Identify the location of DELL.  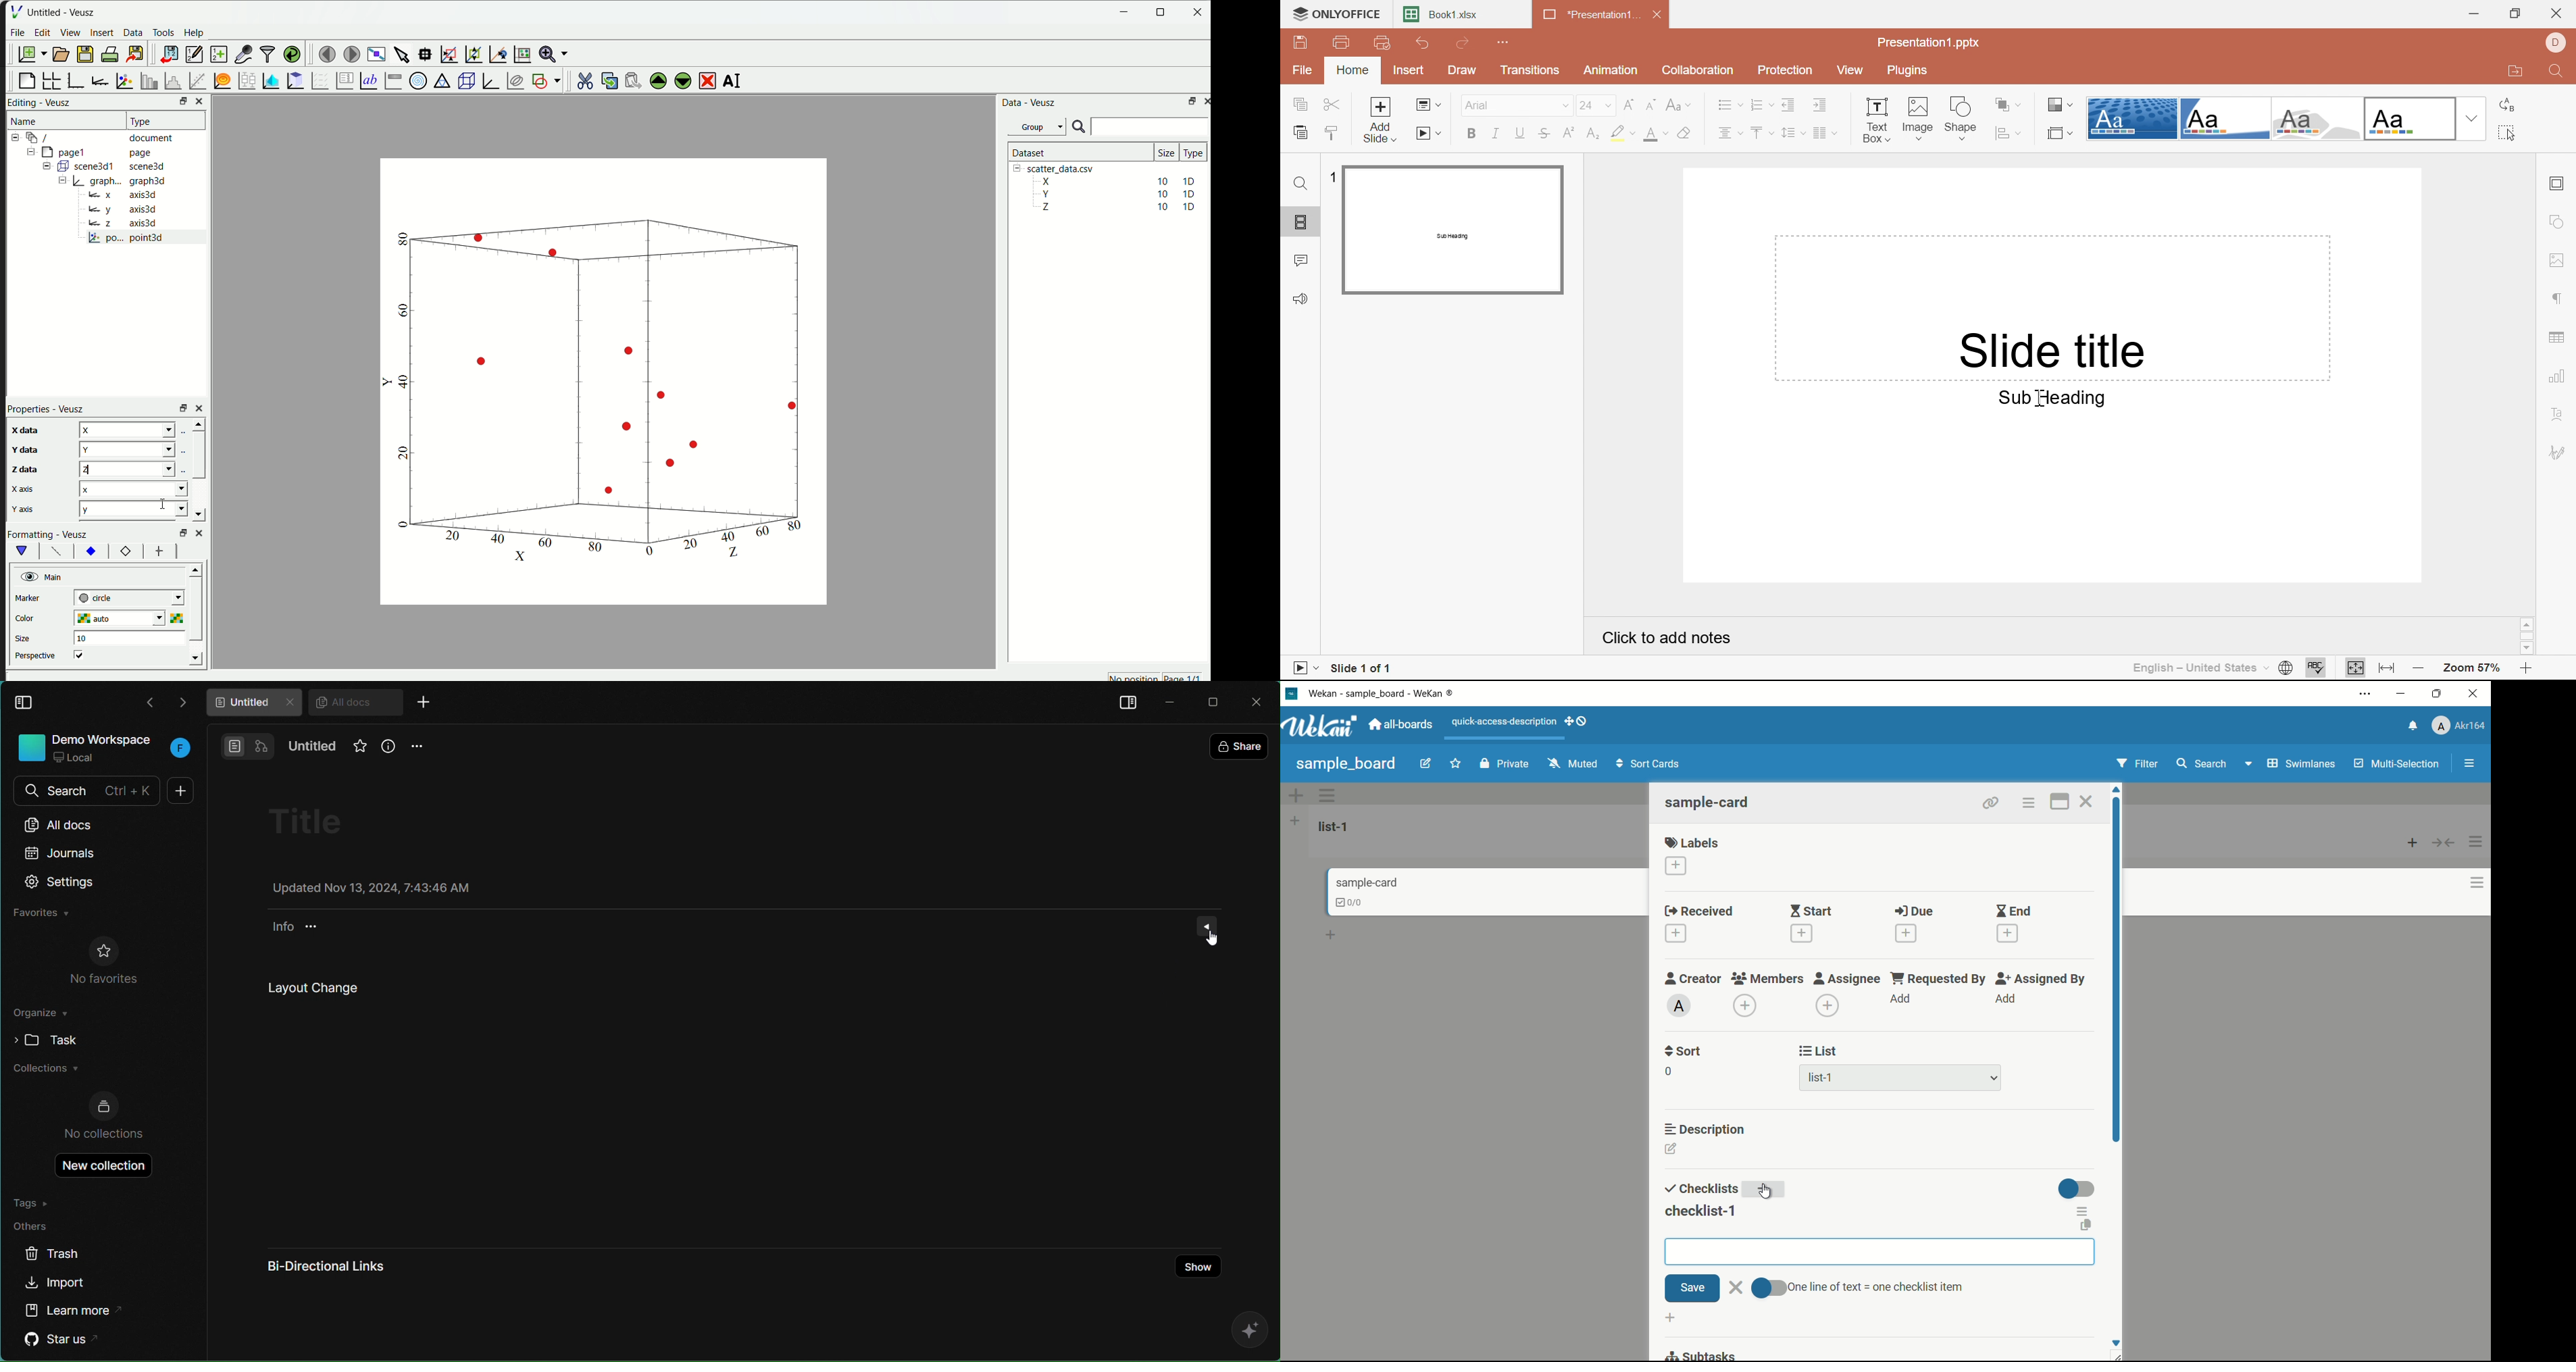
(2558, 42).